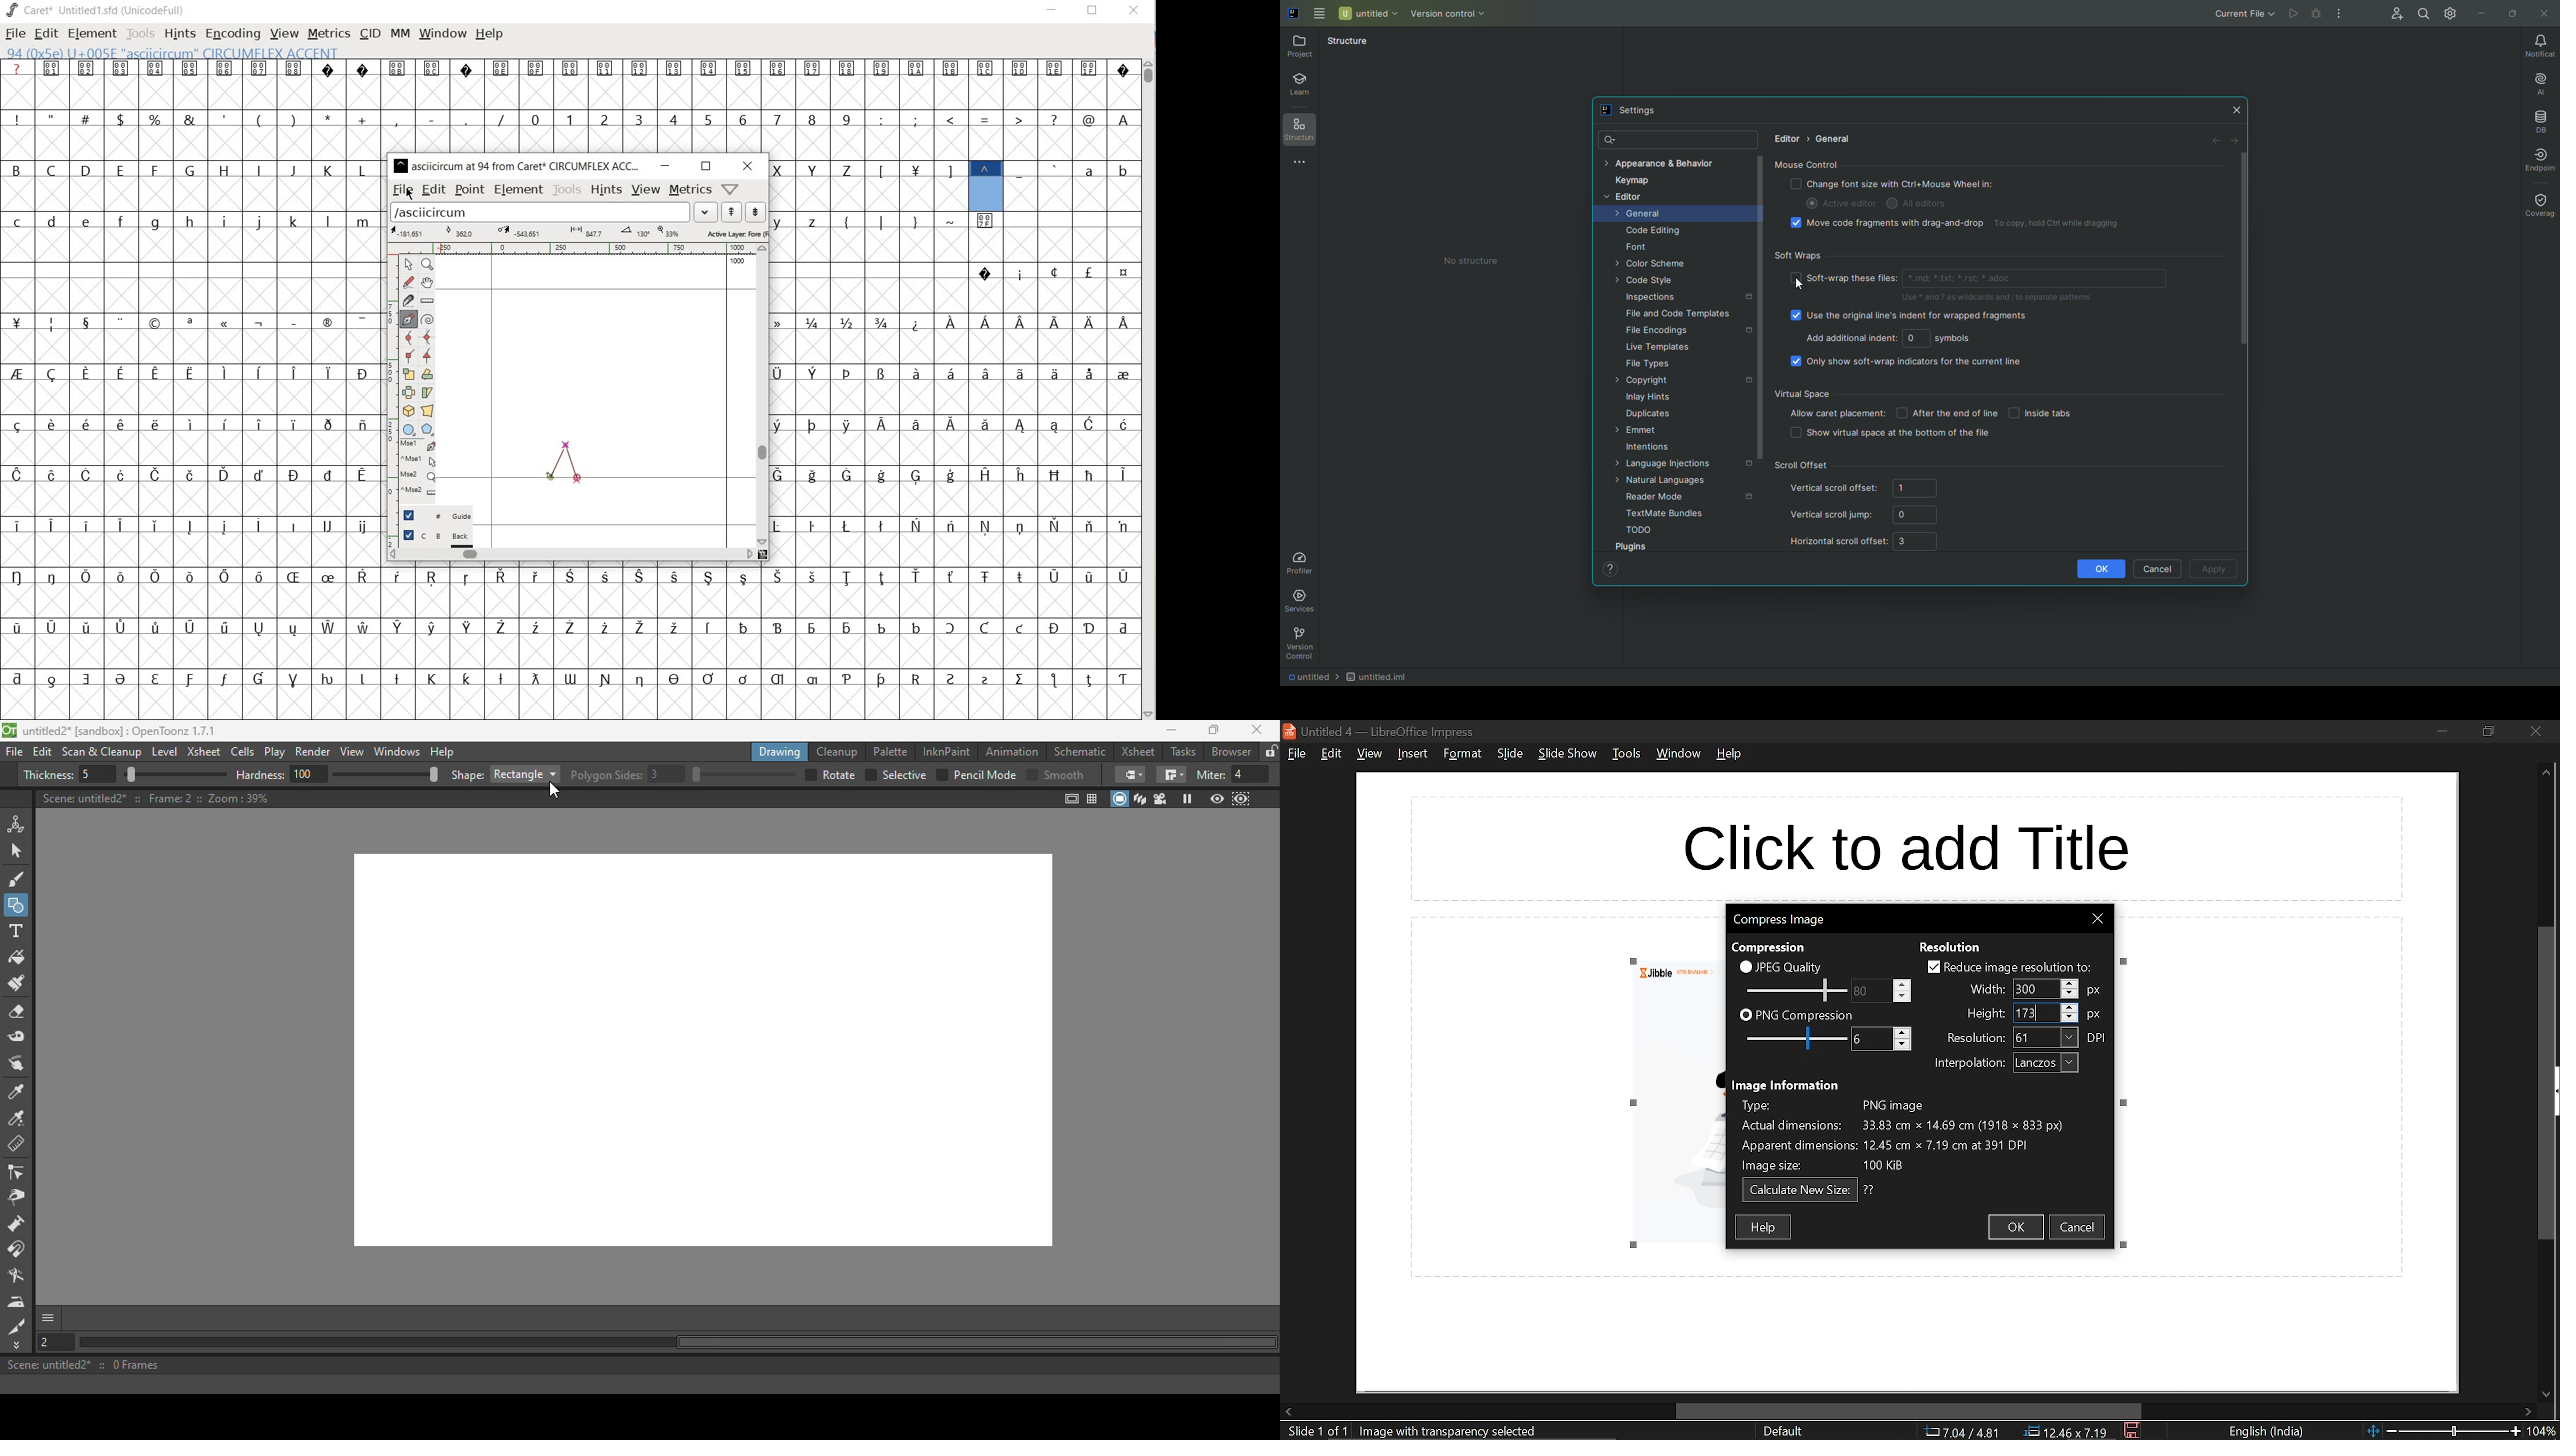 This screenshot has width=2576, height=1456. Describe the element at coordinates (1657, 497) in the screenshot. I see `Reader Mode` at that location.